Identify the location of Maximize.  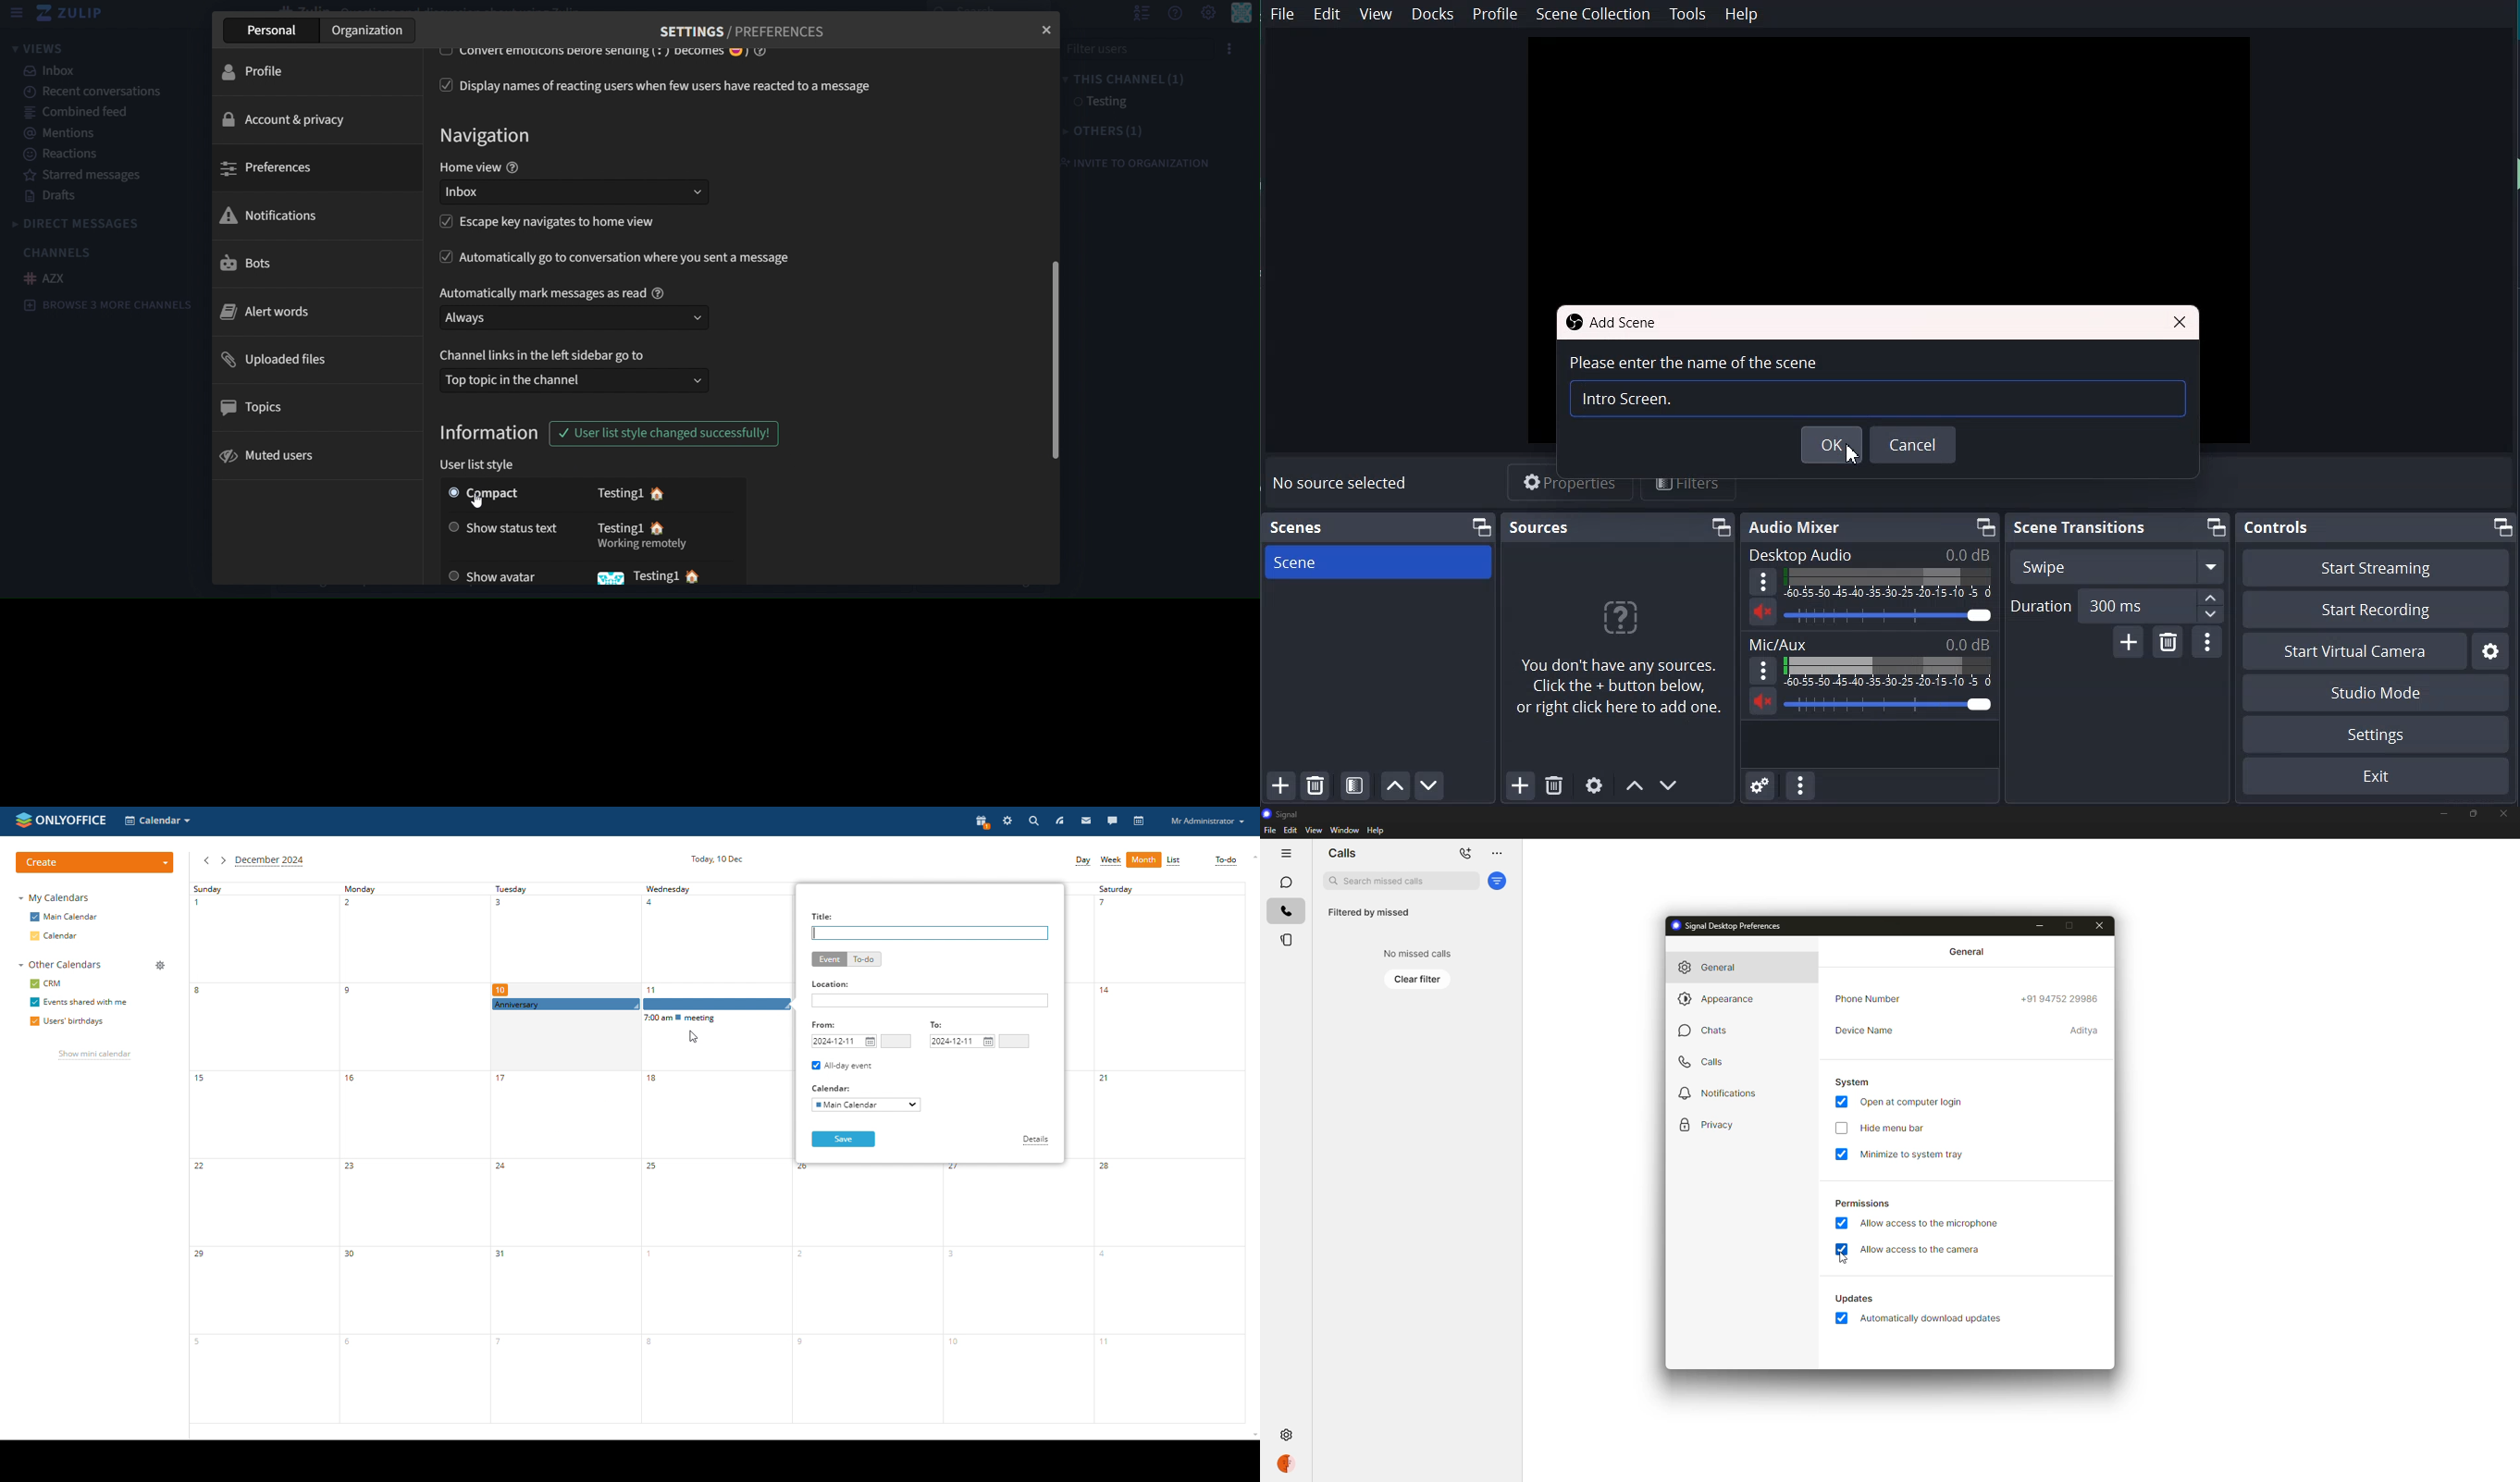
(2504, 526).